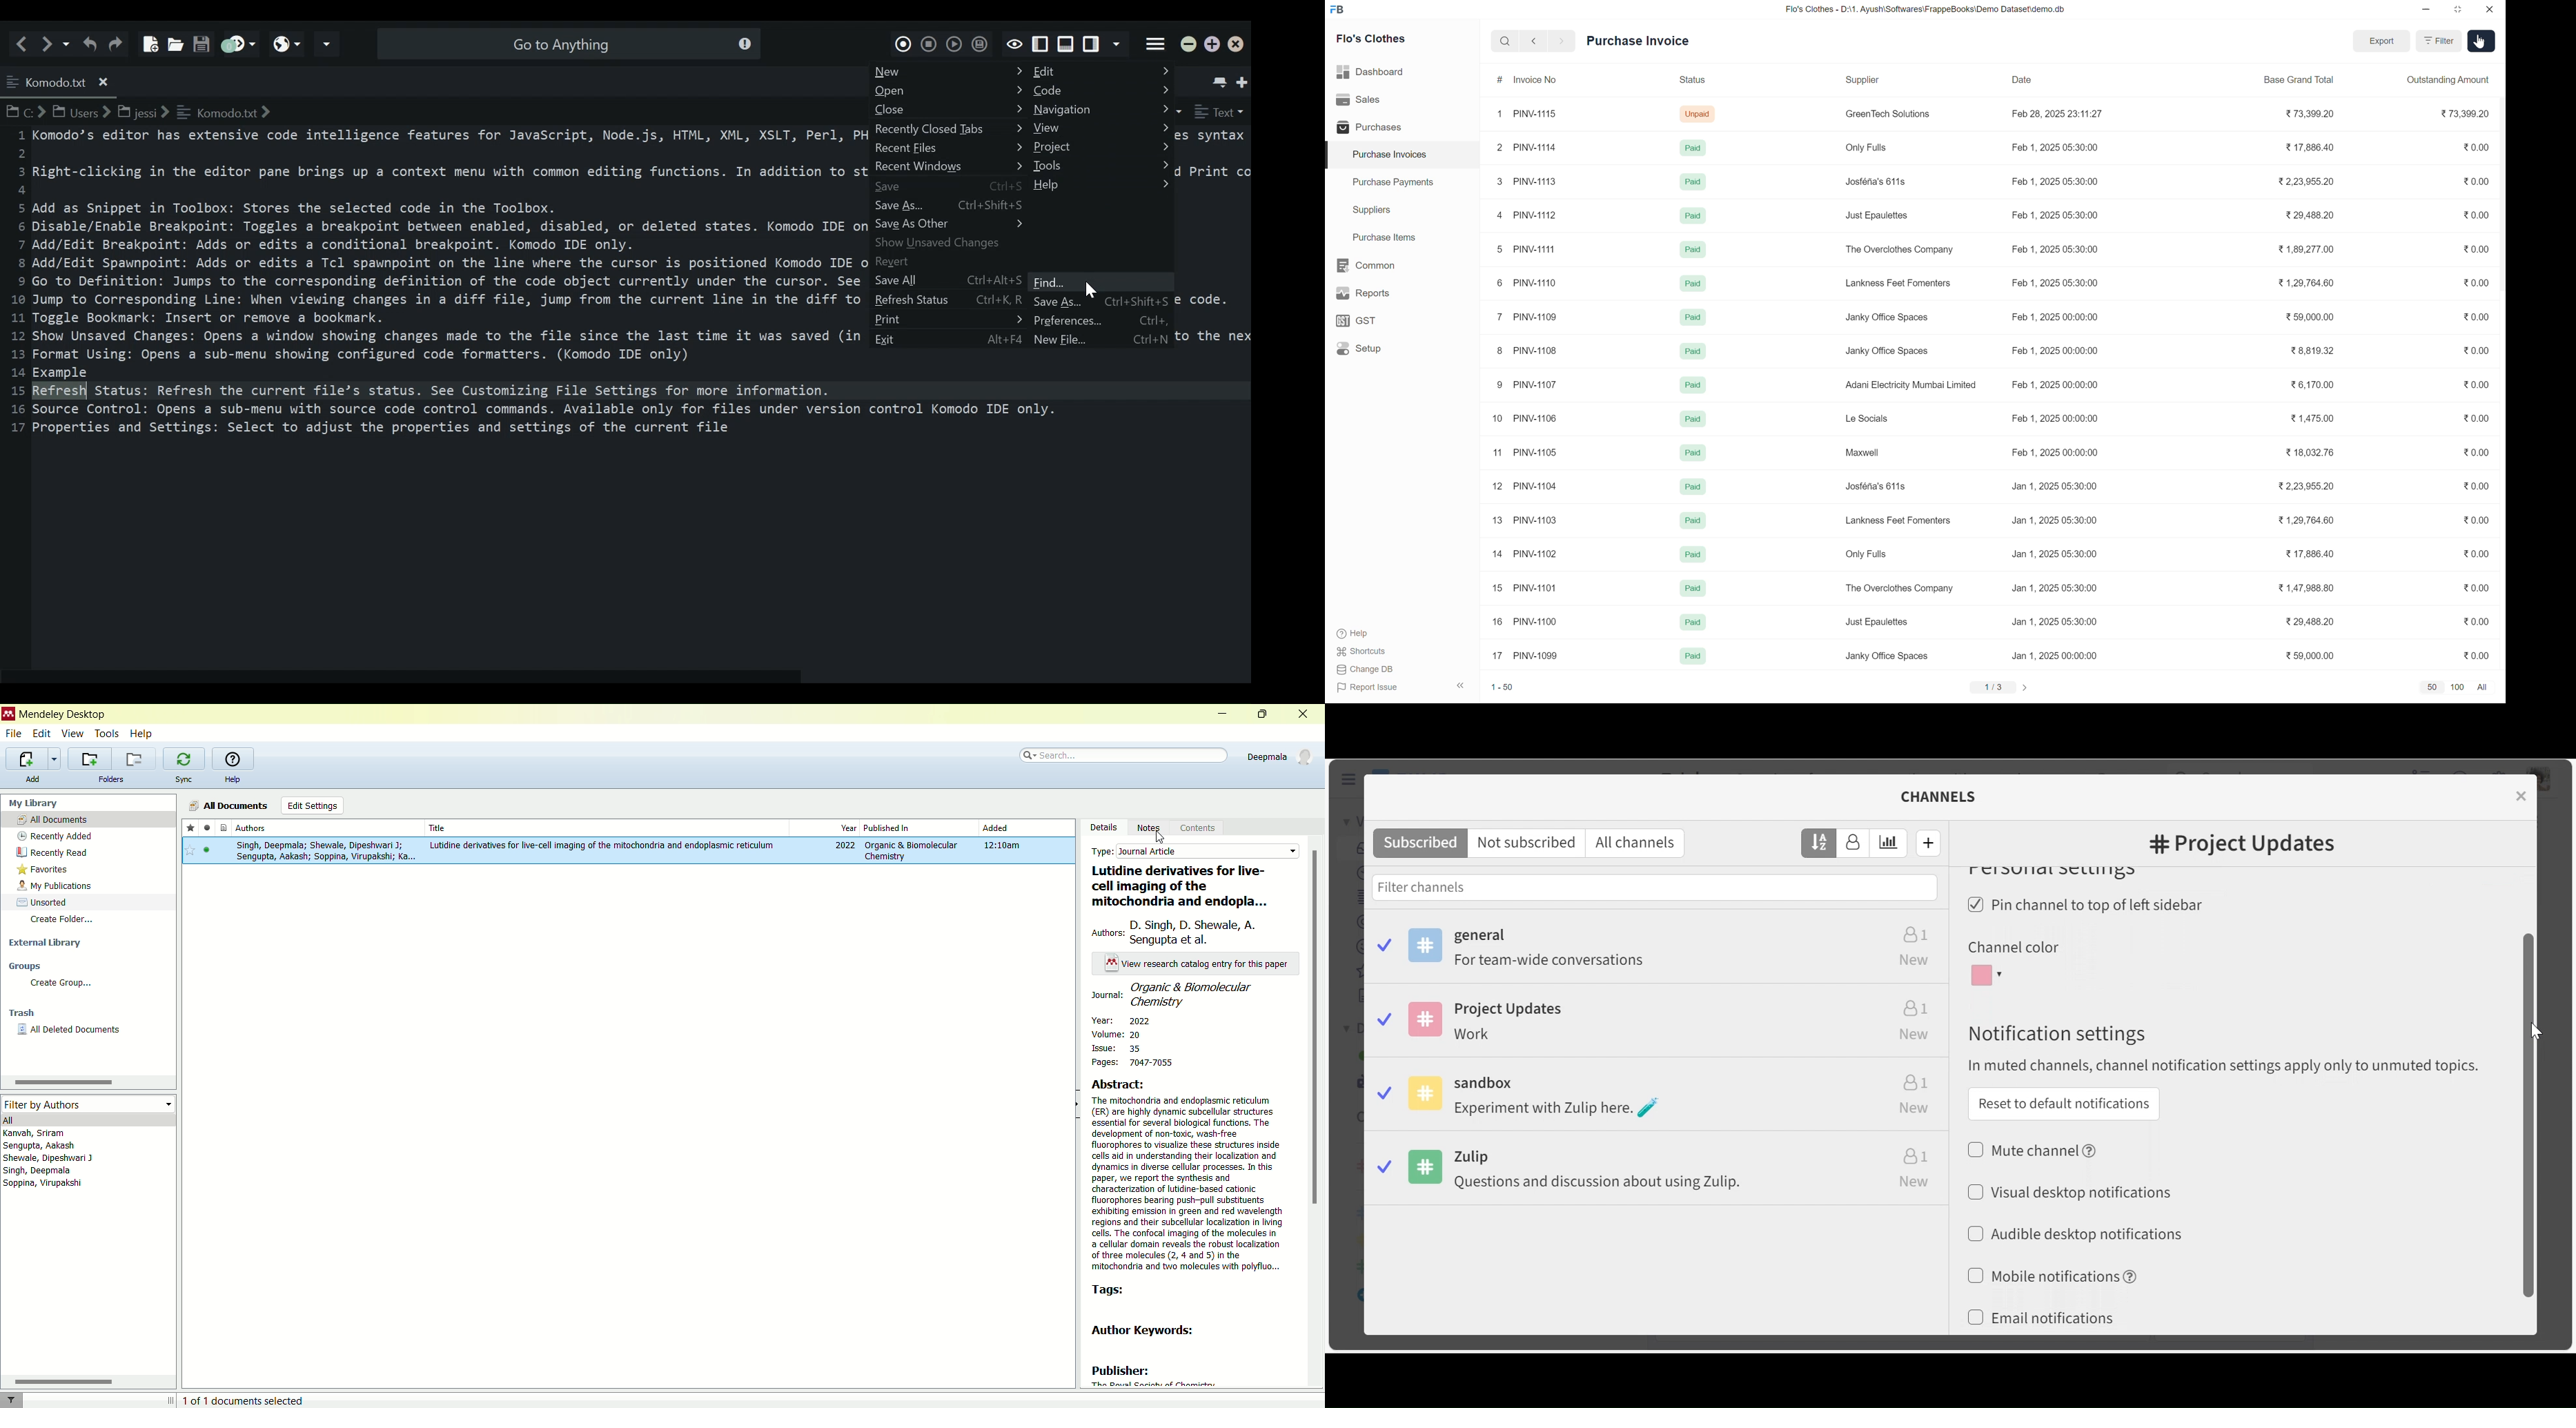 Image resolution: width=2576 pixels, height=1428 pixels. I want to click on account details, so click(1279, 755).